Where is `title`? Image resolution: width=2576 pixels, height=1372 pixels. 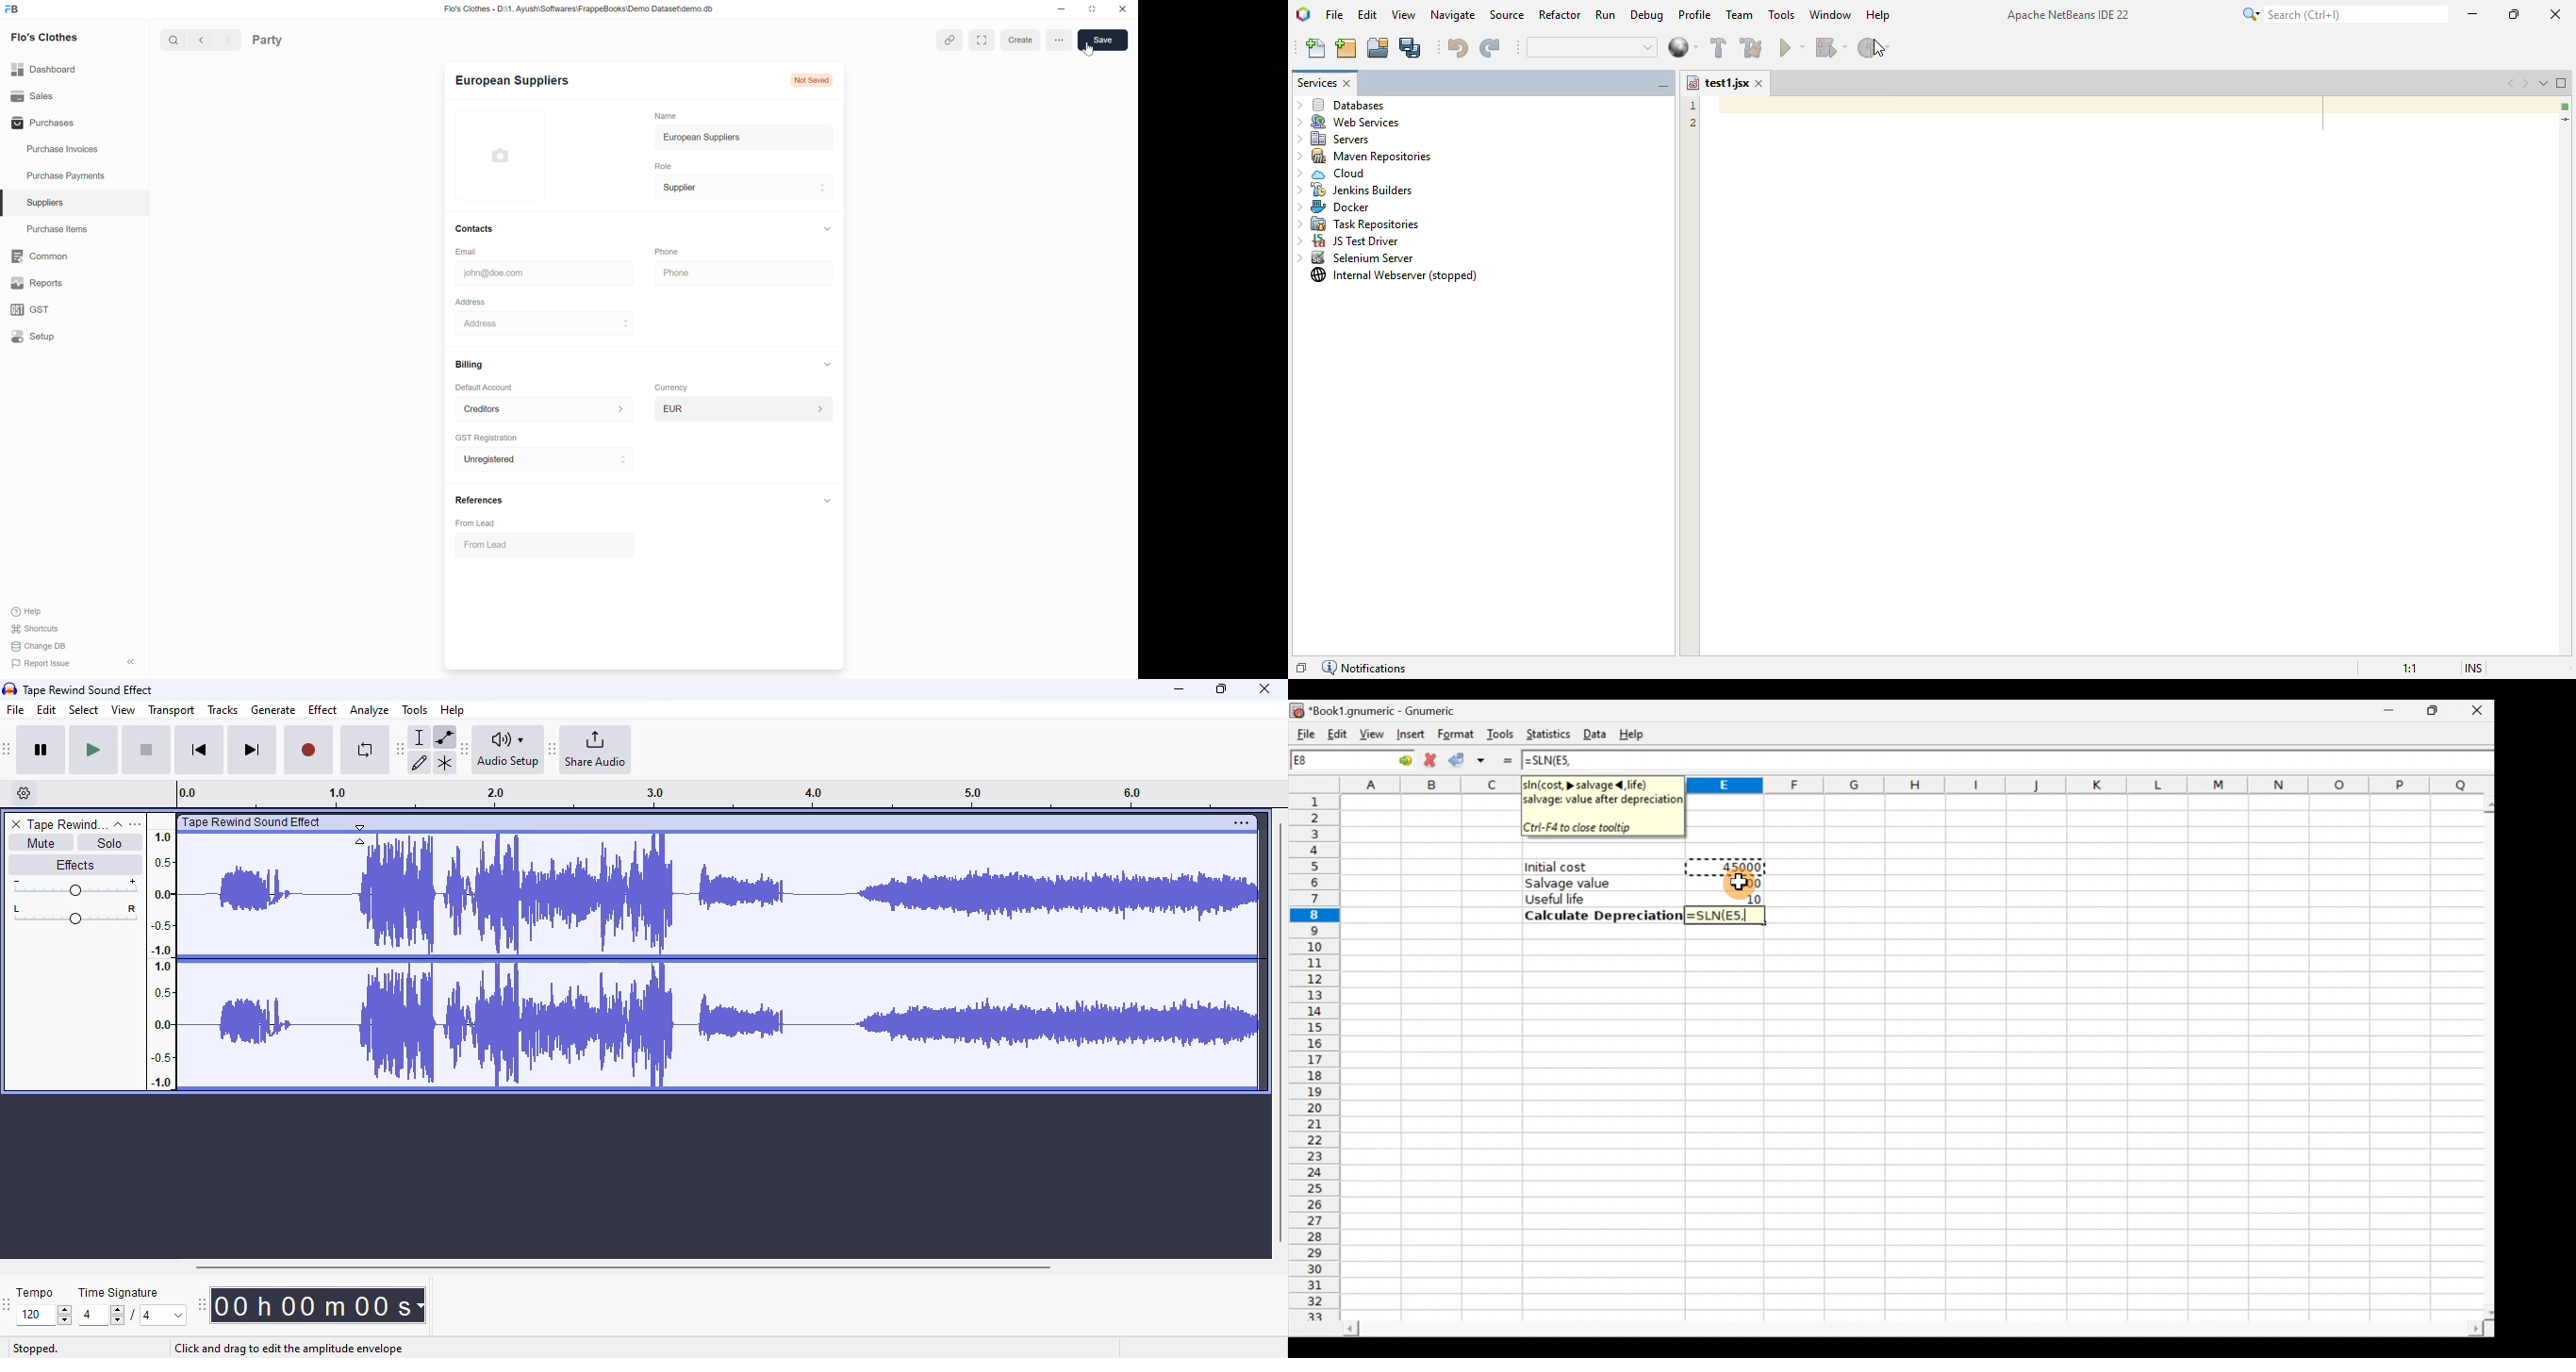 title is located at coordinates (89, 689).